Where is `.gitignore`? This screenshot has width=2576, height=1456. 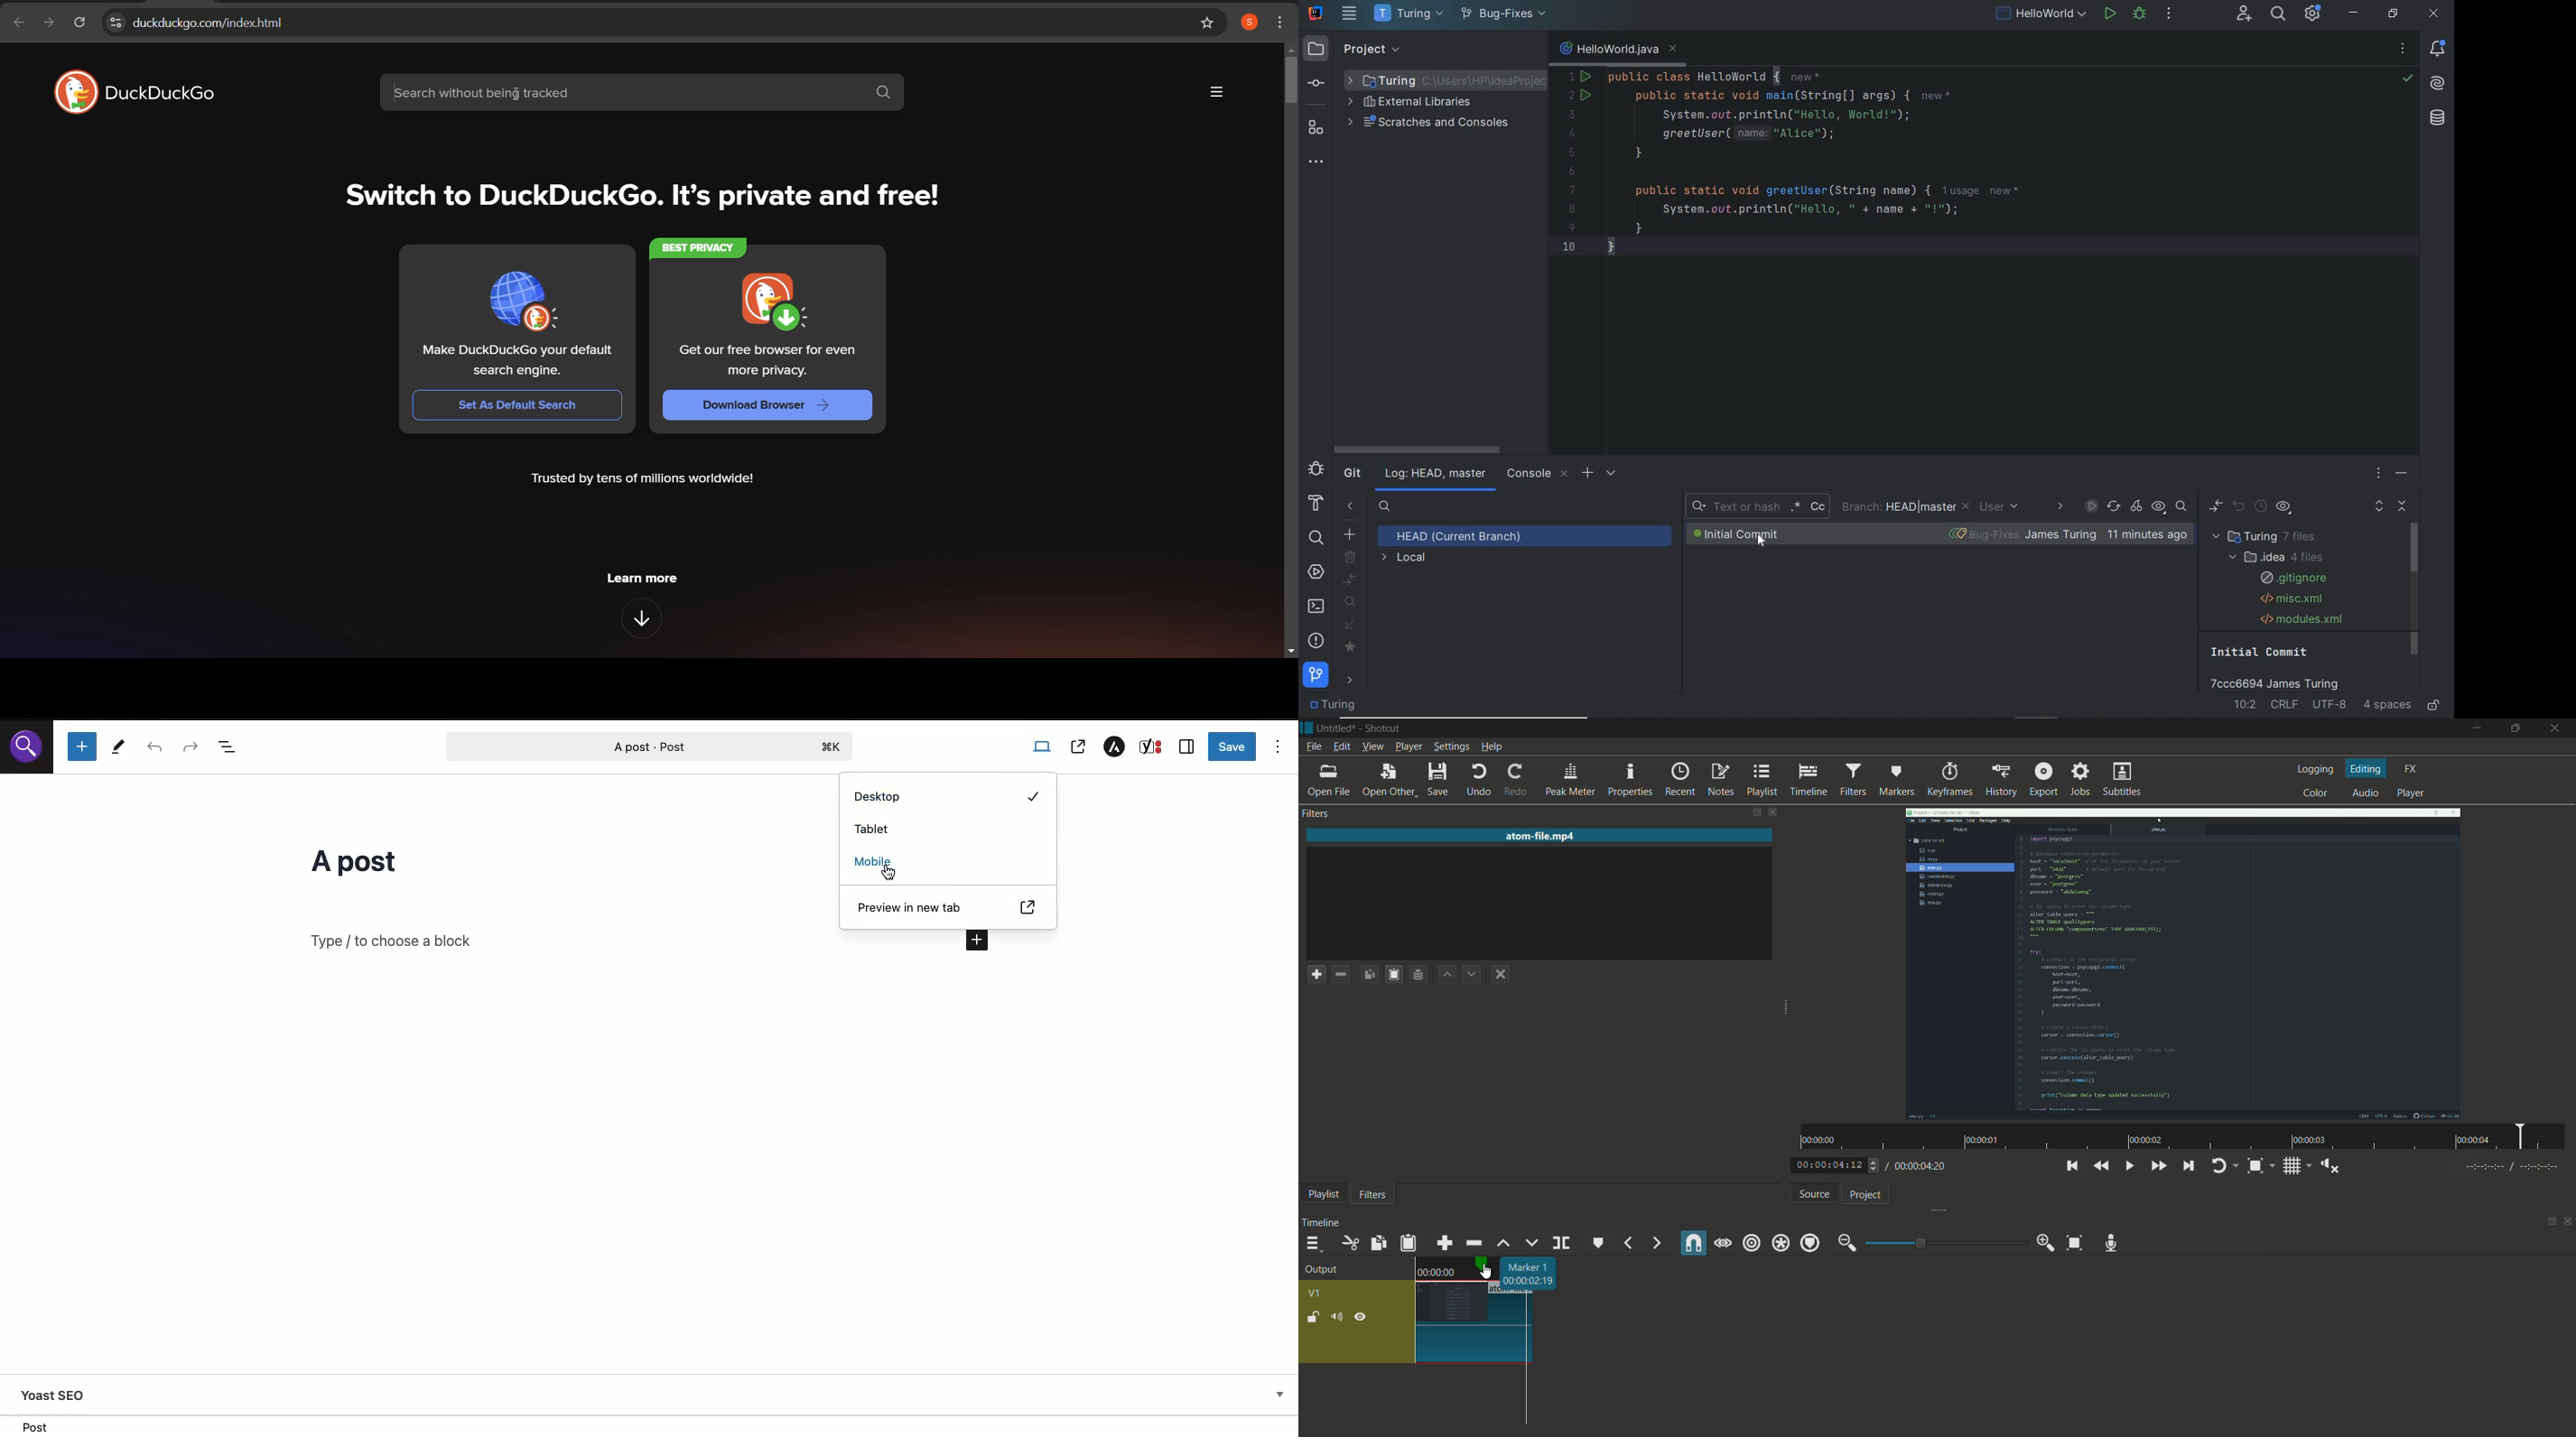 .gitignore is located at coordinates (2292, 578).